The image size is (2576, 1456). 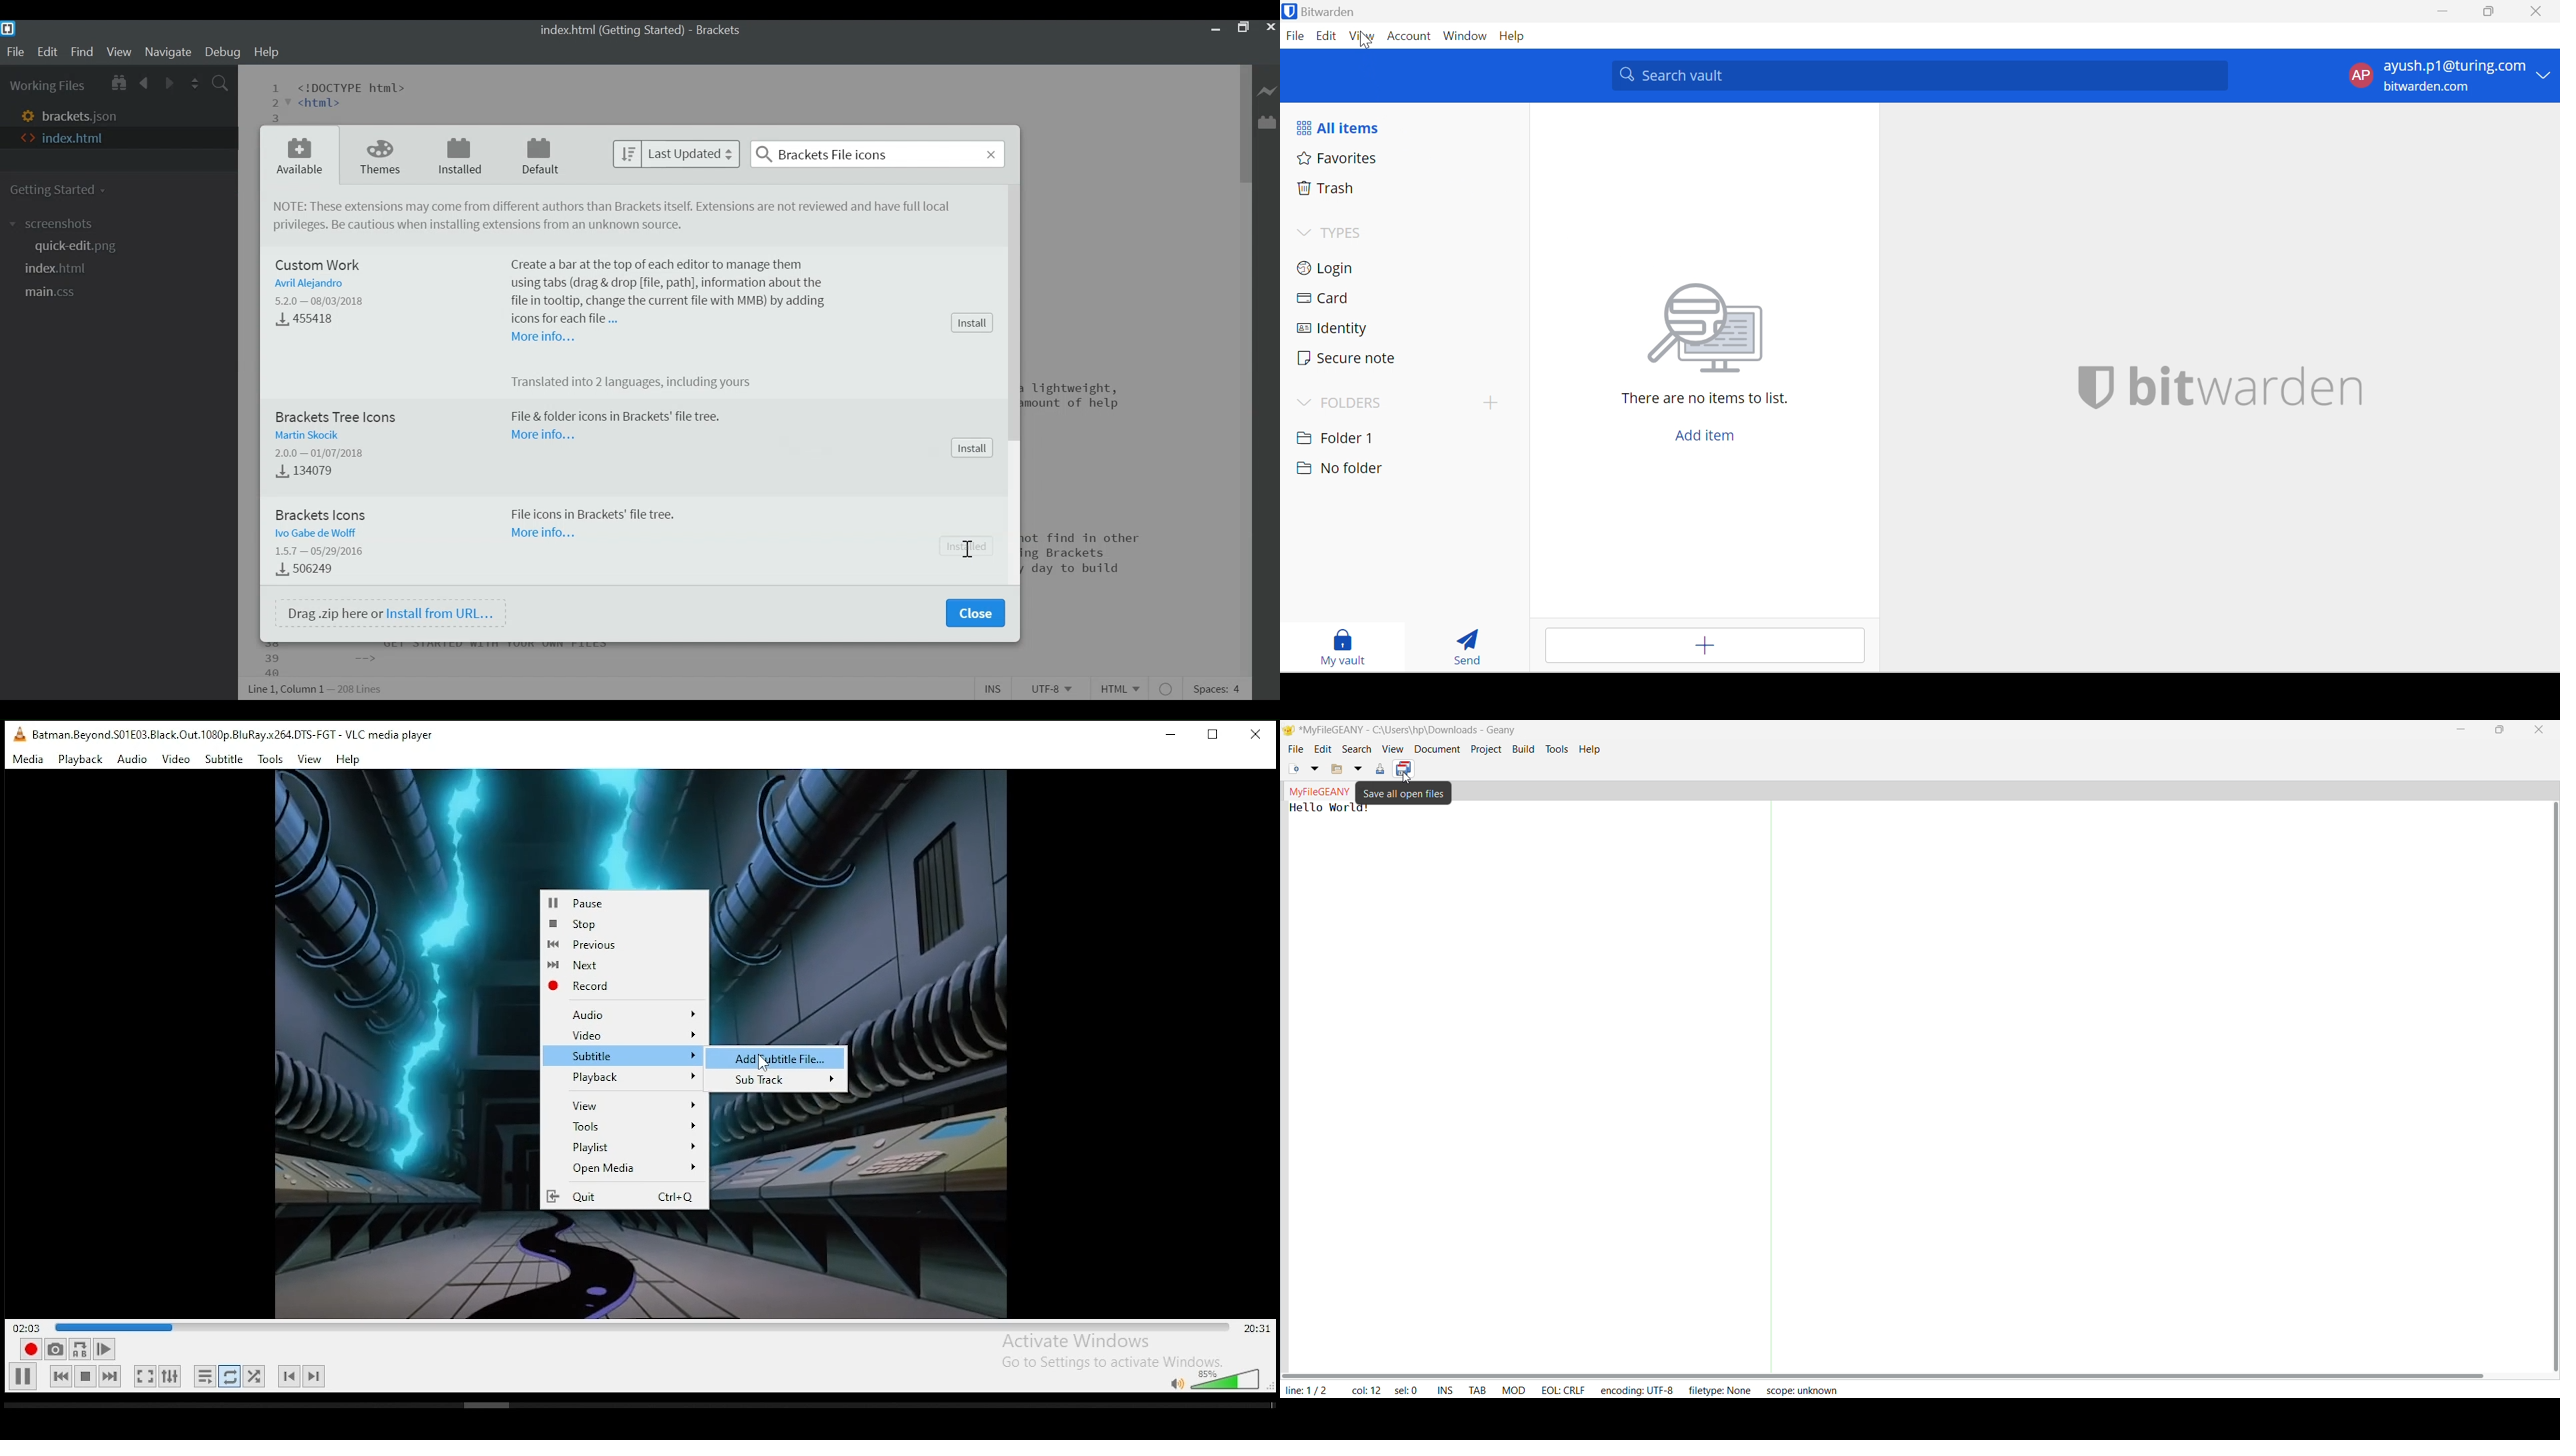 I want to click on Drag .zip here or Install from URL, so click(x=391, y=613).